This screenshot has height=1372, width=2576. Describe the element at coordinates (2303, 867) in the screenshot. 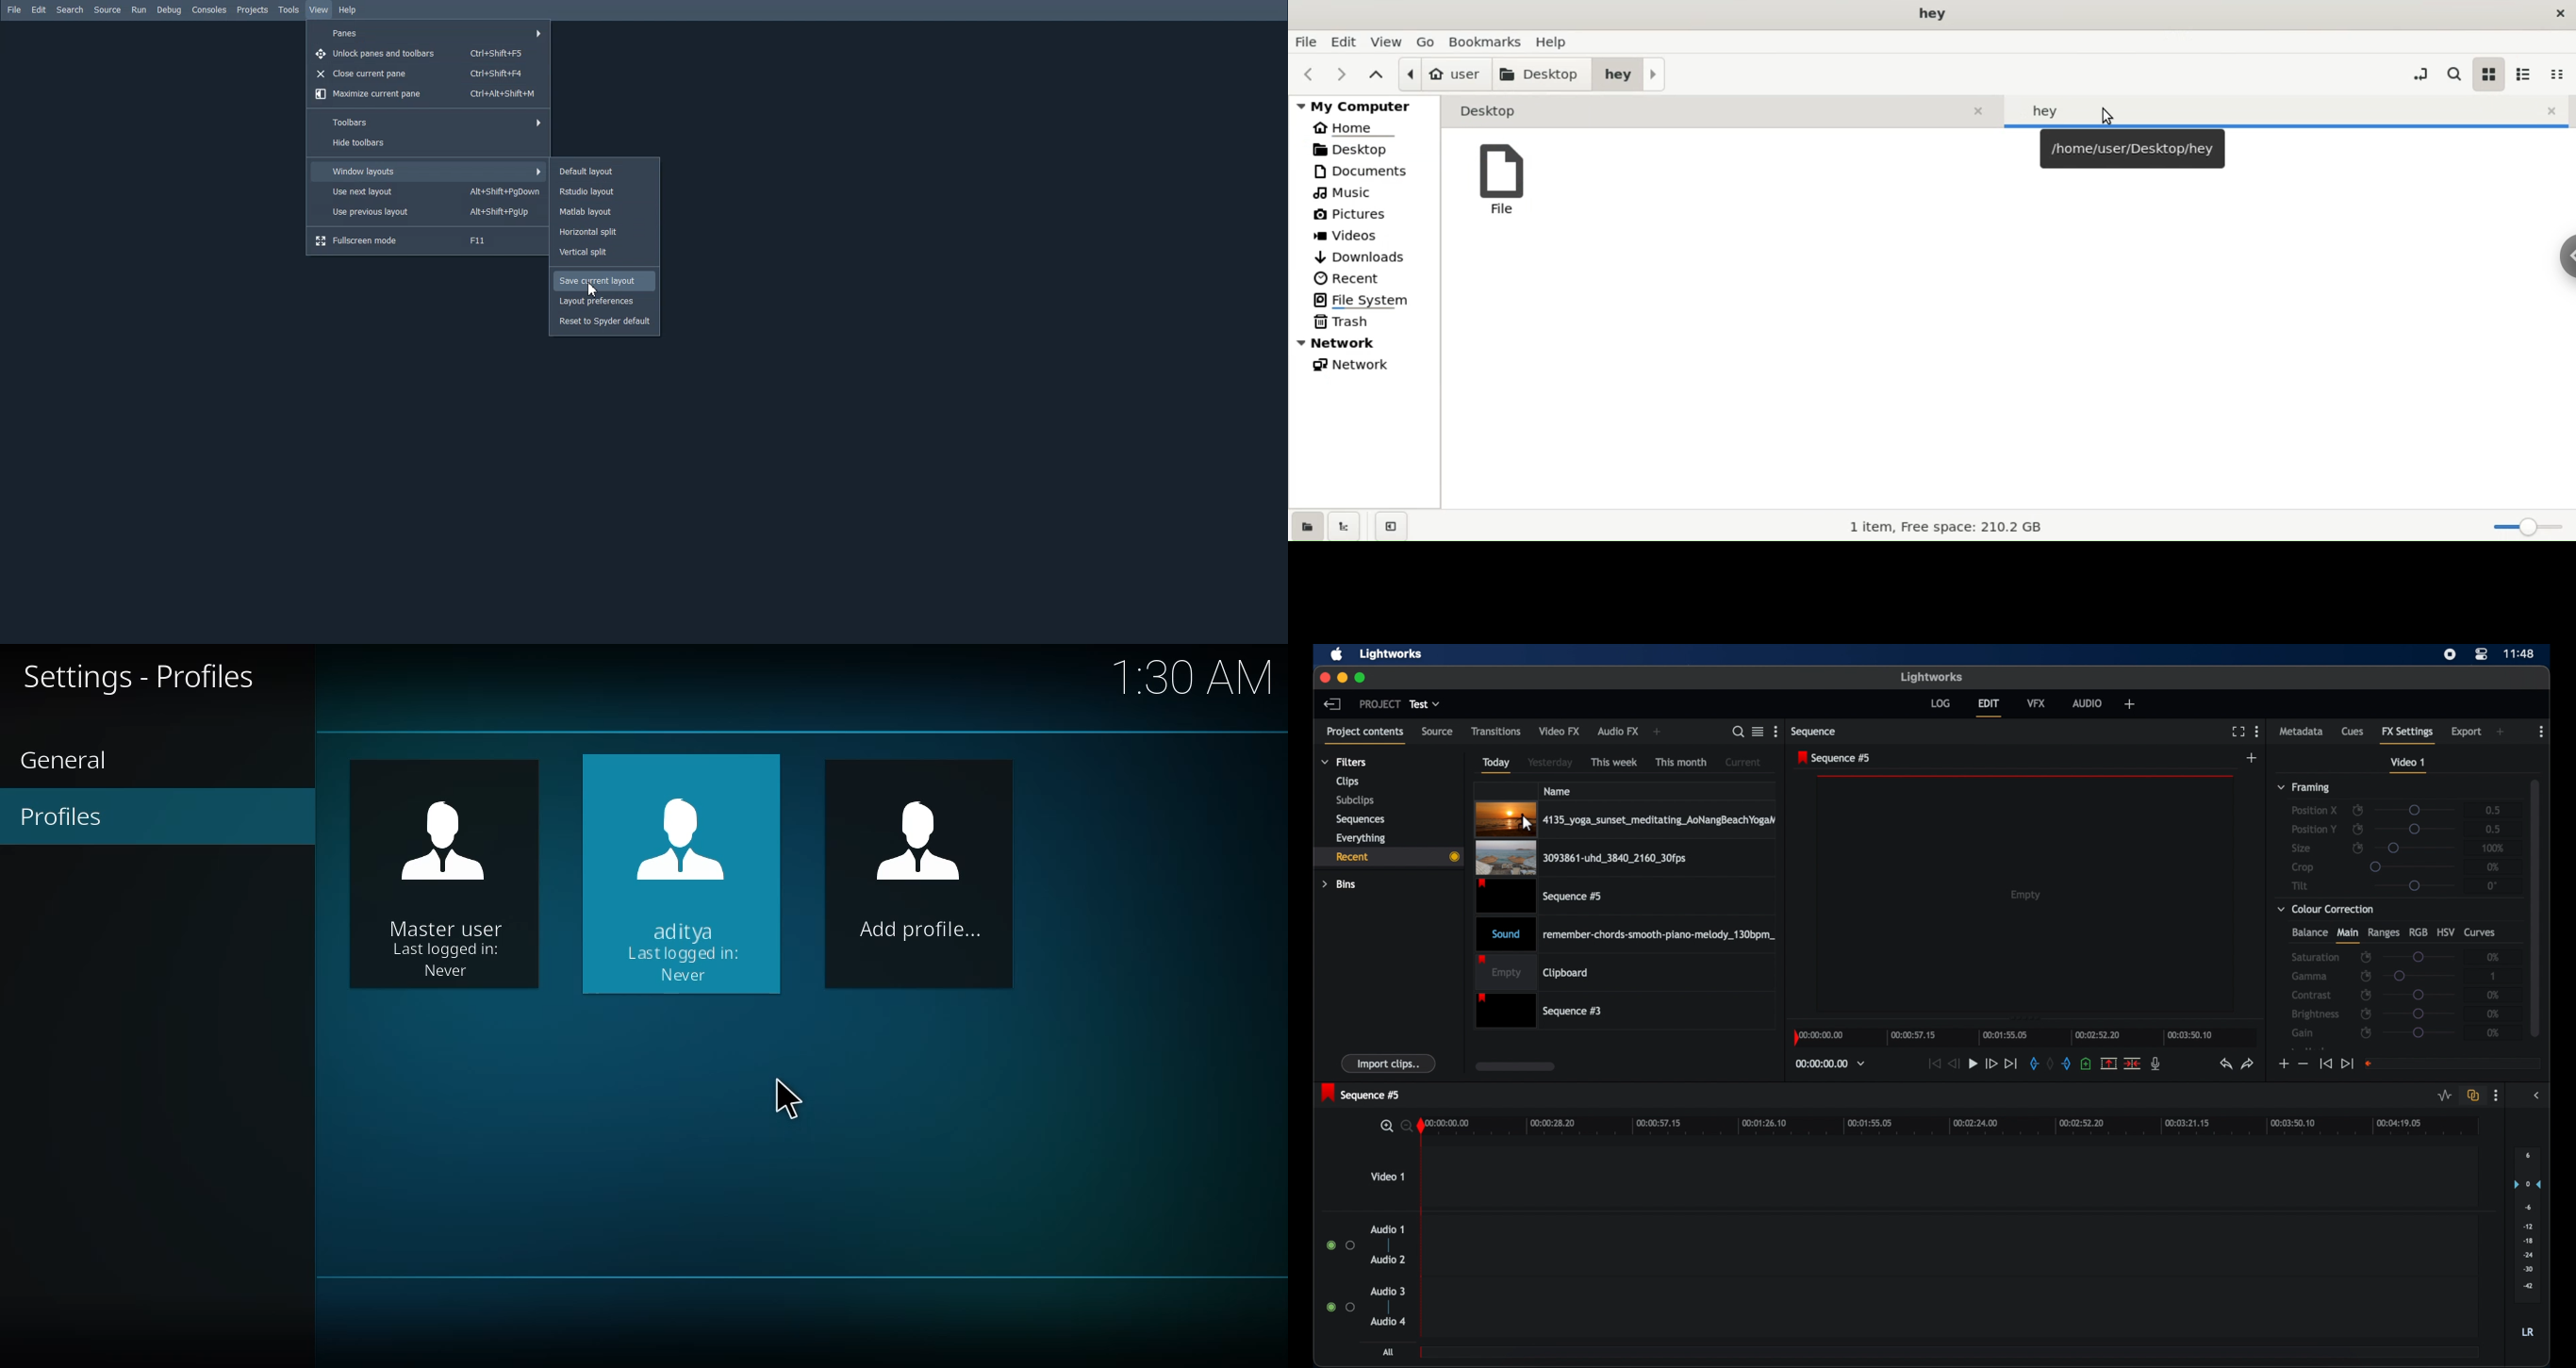

I see `crop` at that location.